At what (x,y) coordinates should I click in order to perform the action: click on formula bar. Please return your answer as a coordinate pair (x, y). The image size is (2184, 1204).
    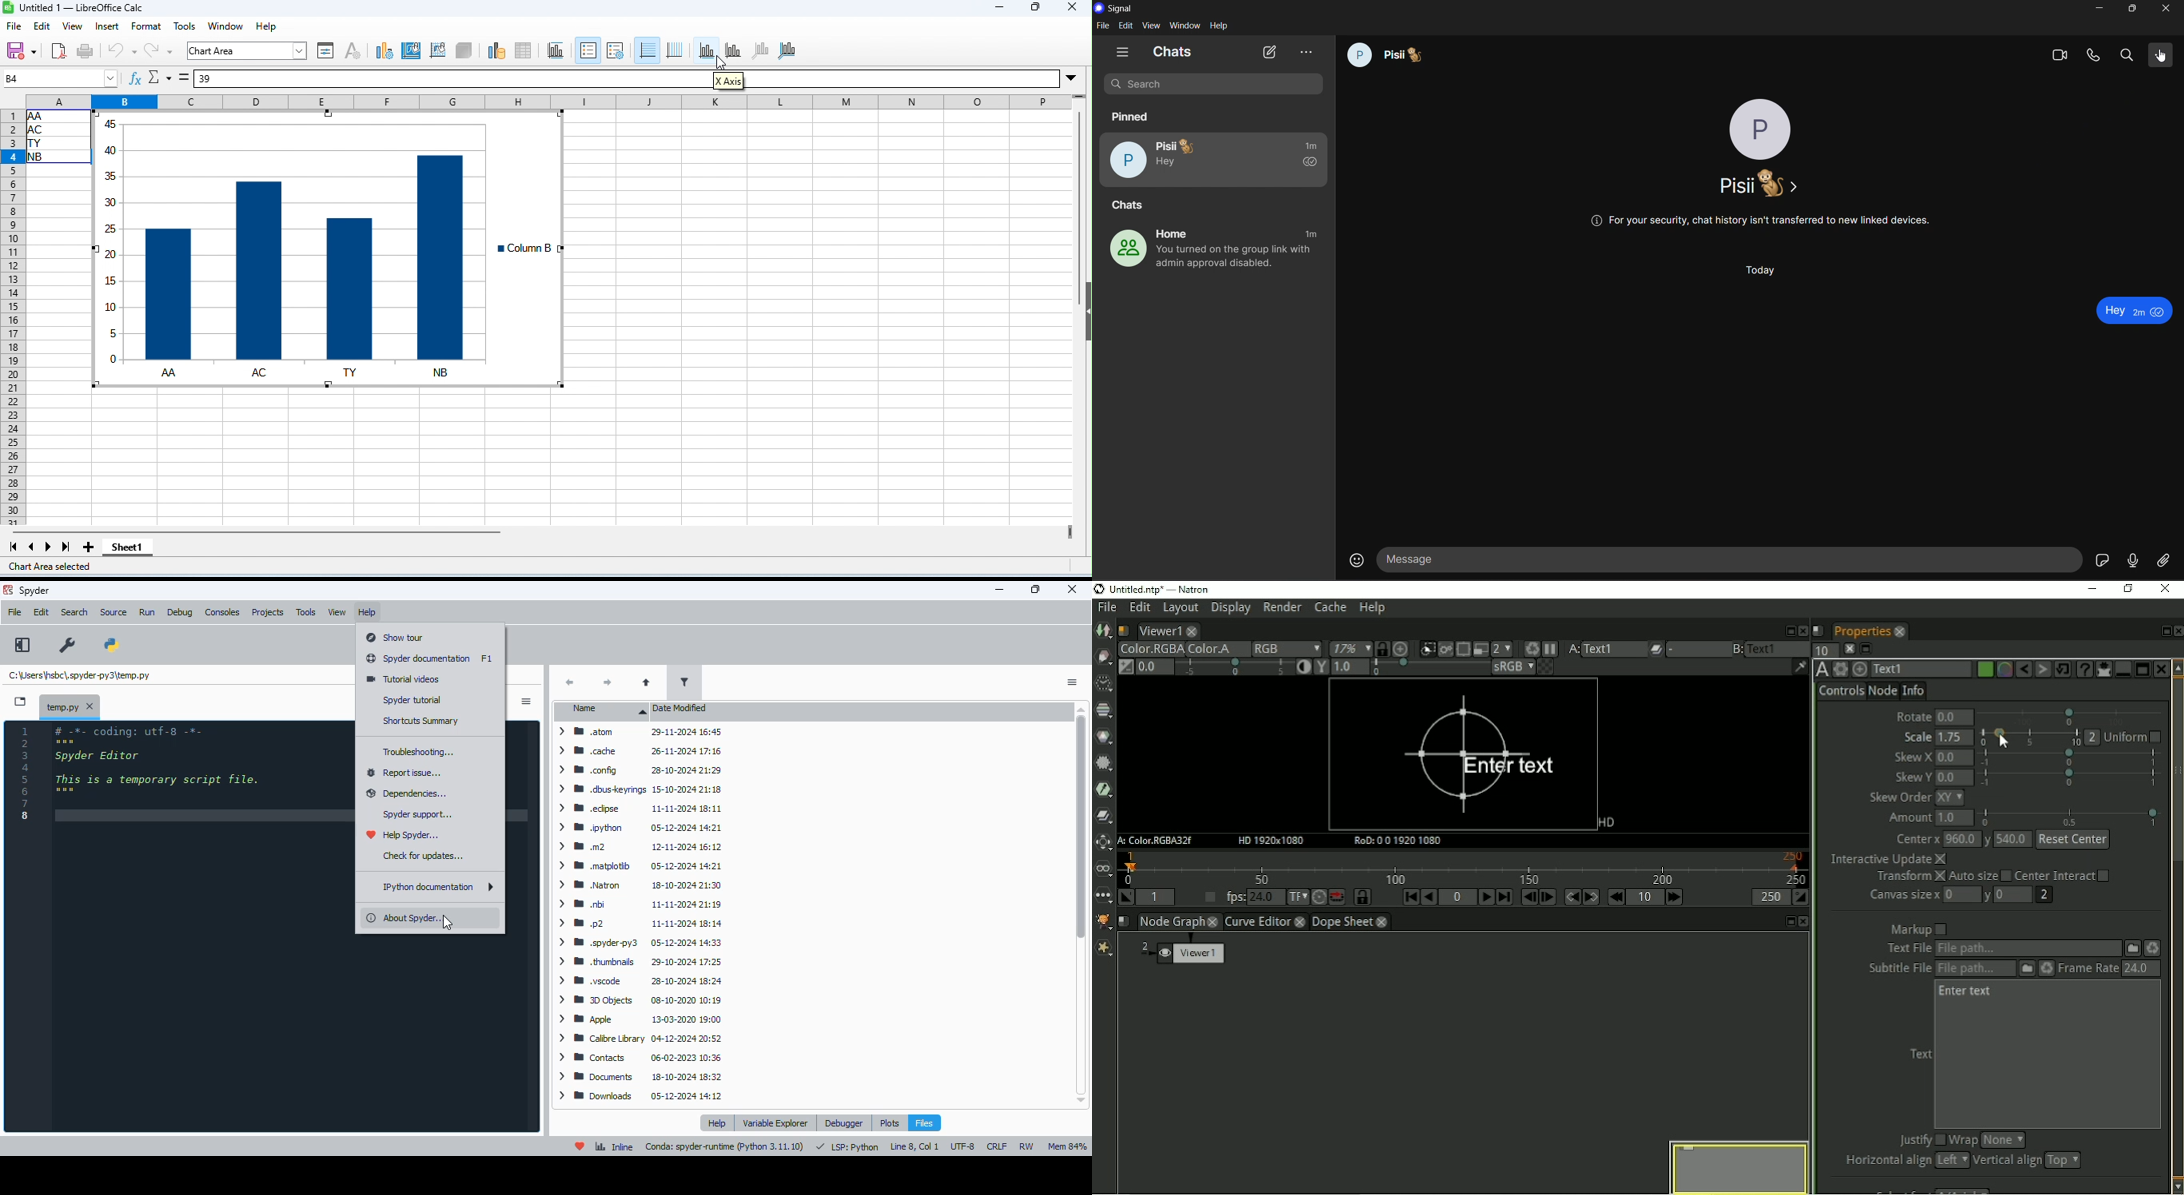
    Looking at the image, I should click on (453, 80).